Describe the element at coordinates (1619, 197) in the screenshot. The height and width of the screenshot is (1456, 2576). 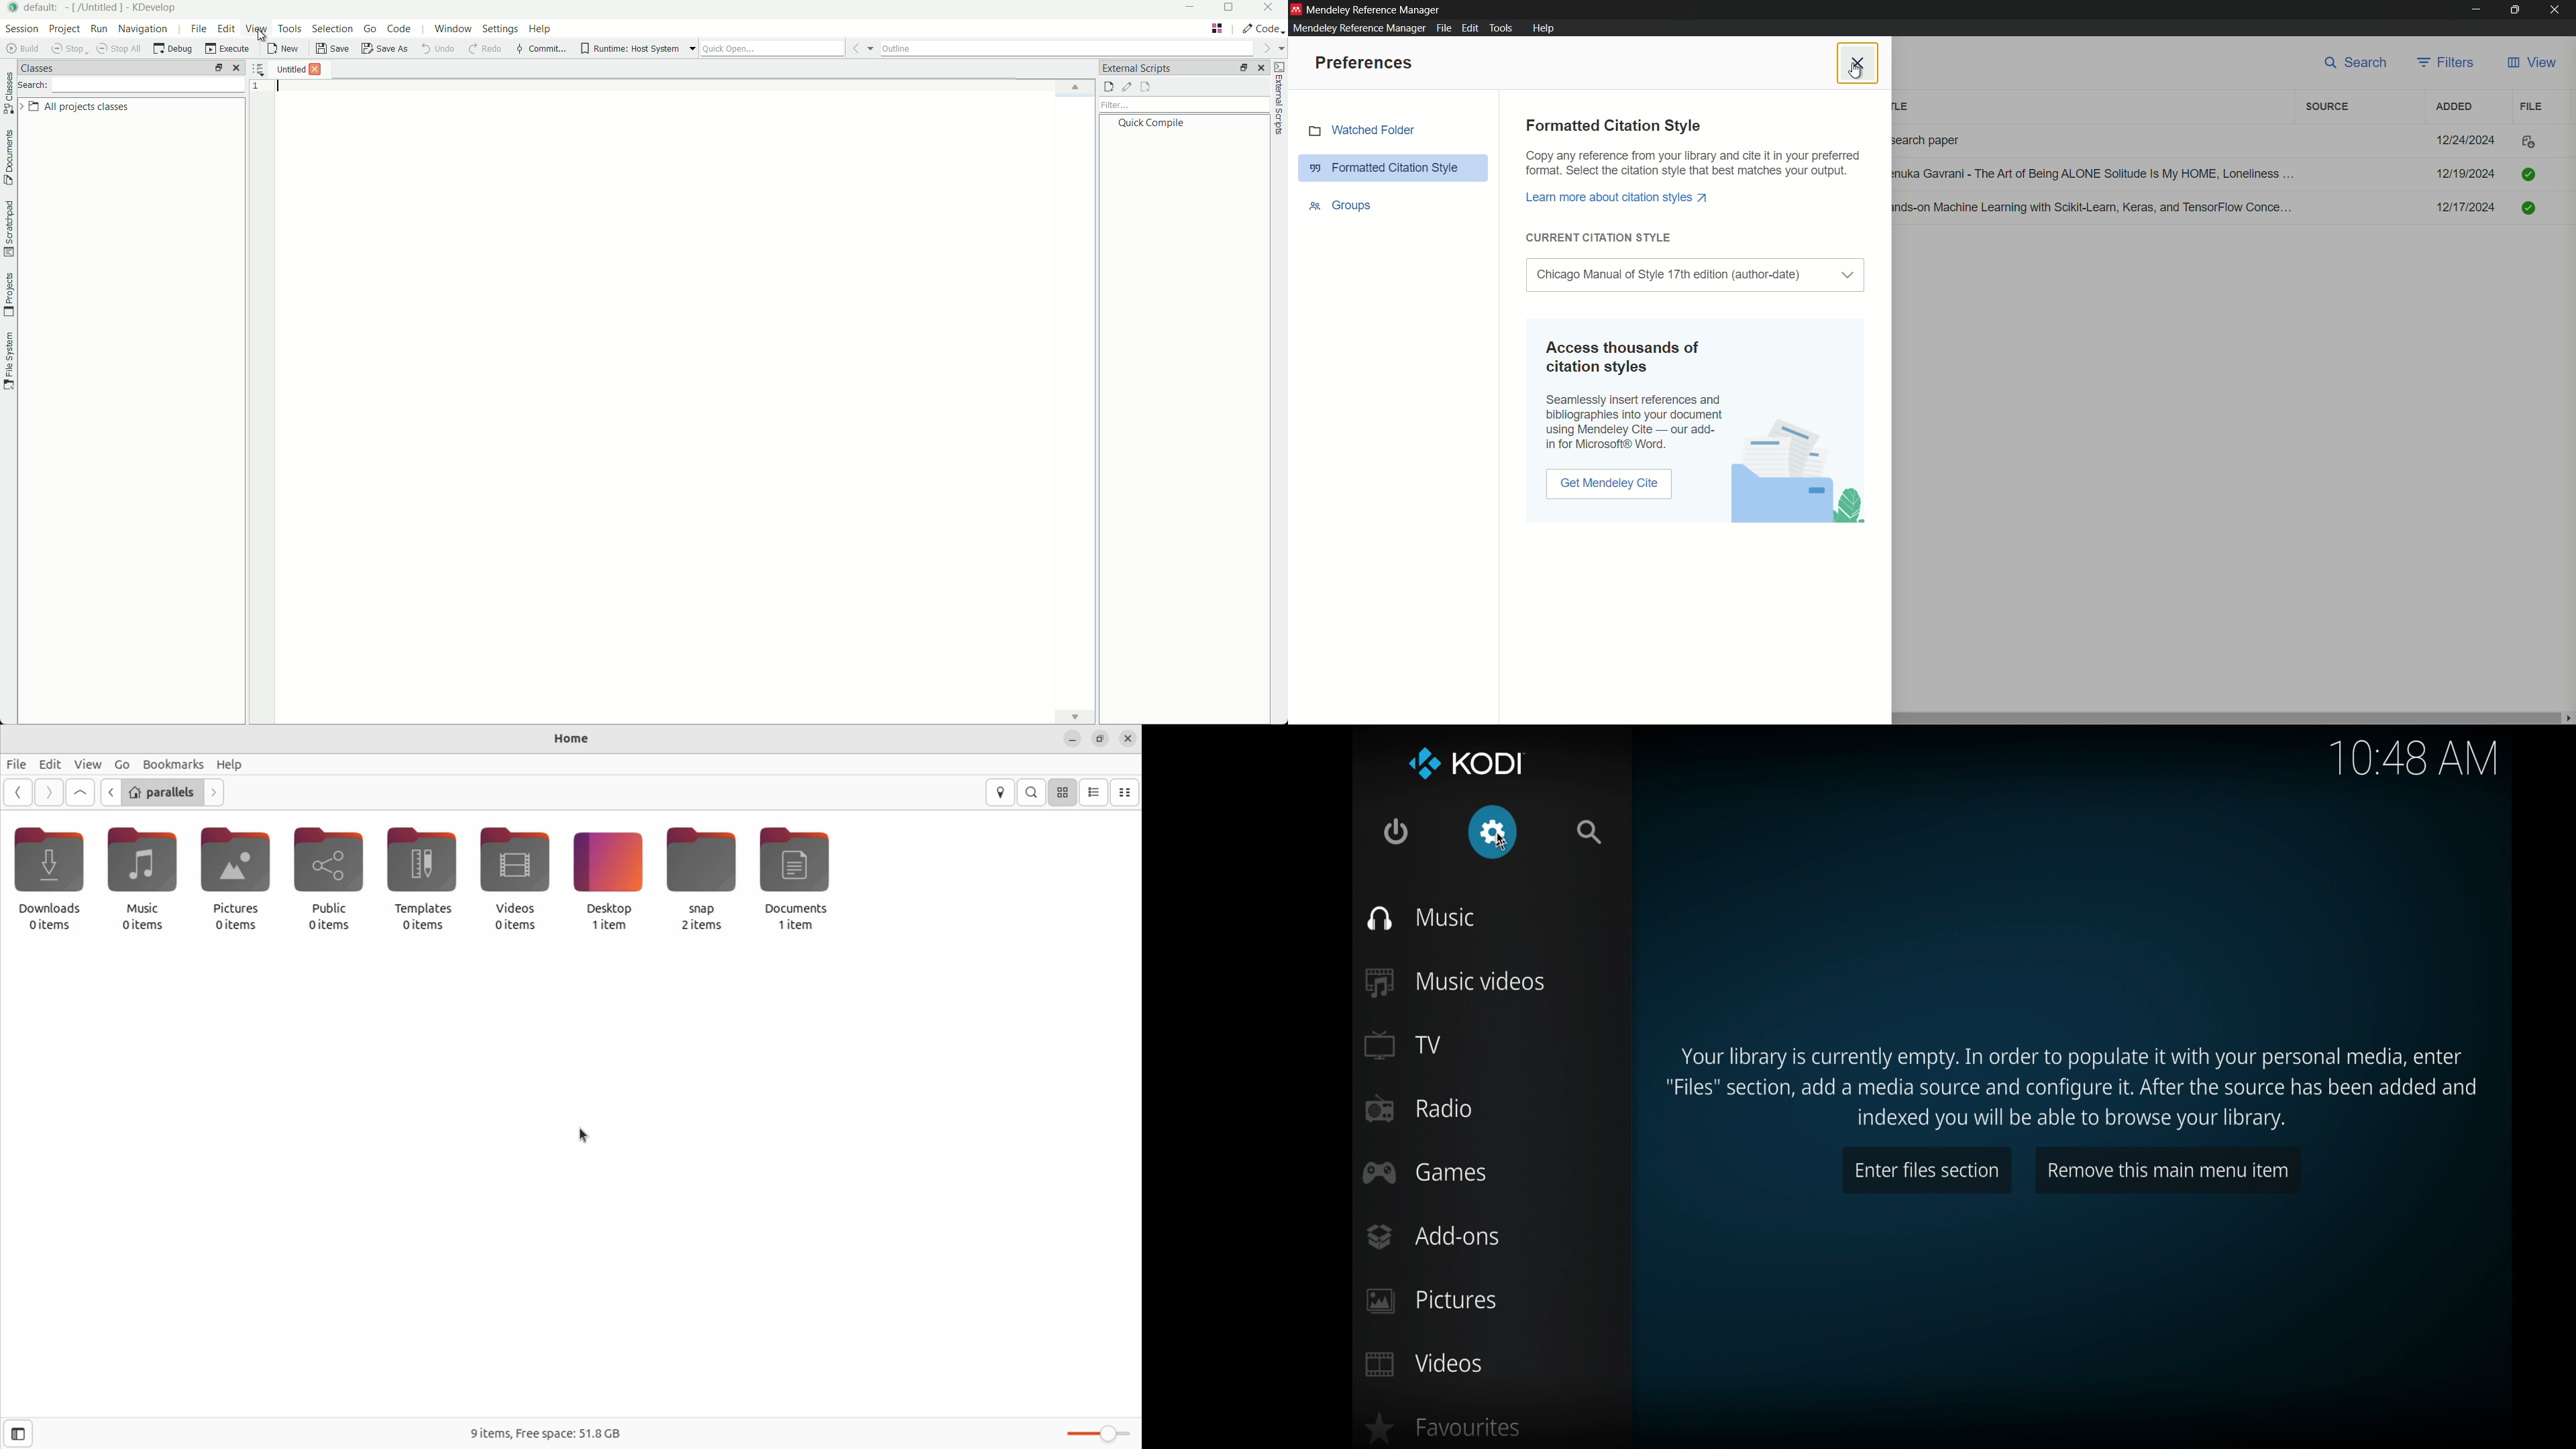
I see `link` at that location.